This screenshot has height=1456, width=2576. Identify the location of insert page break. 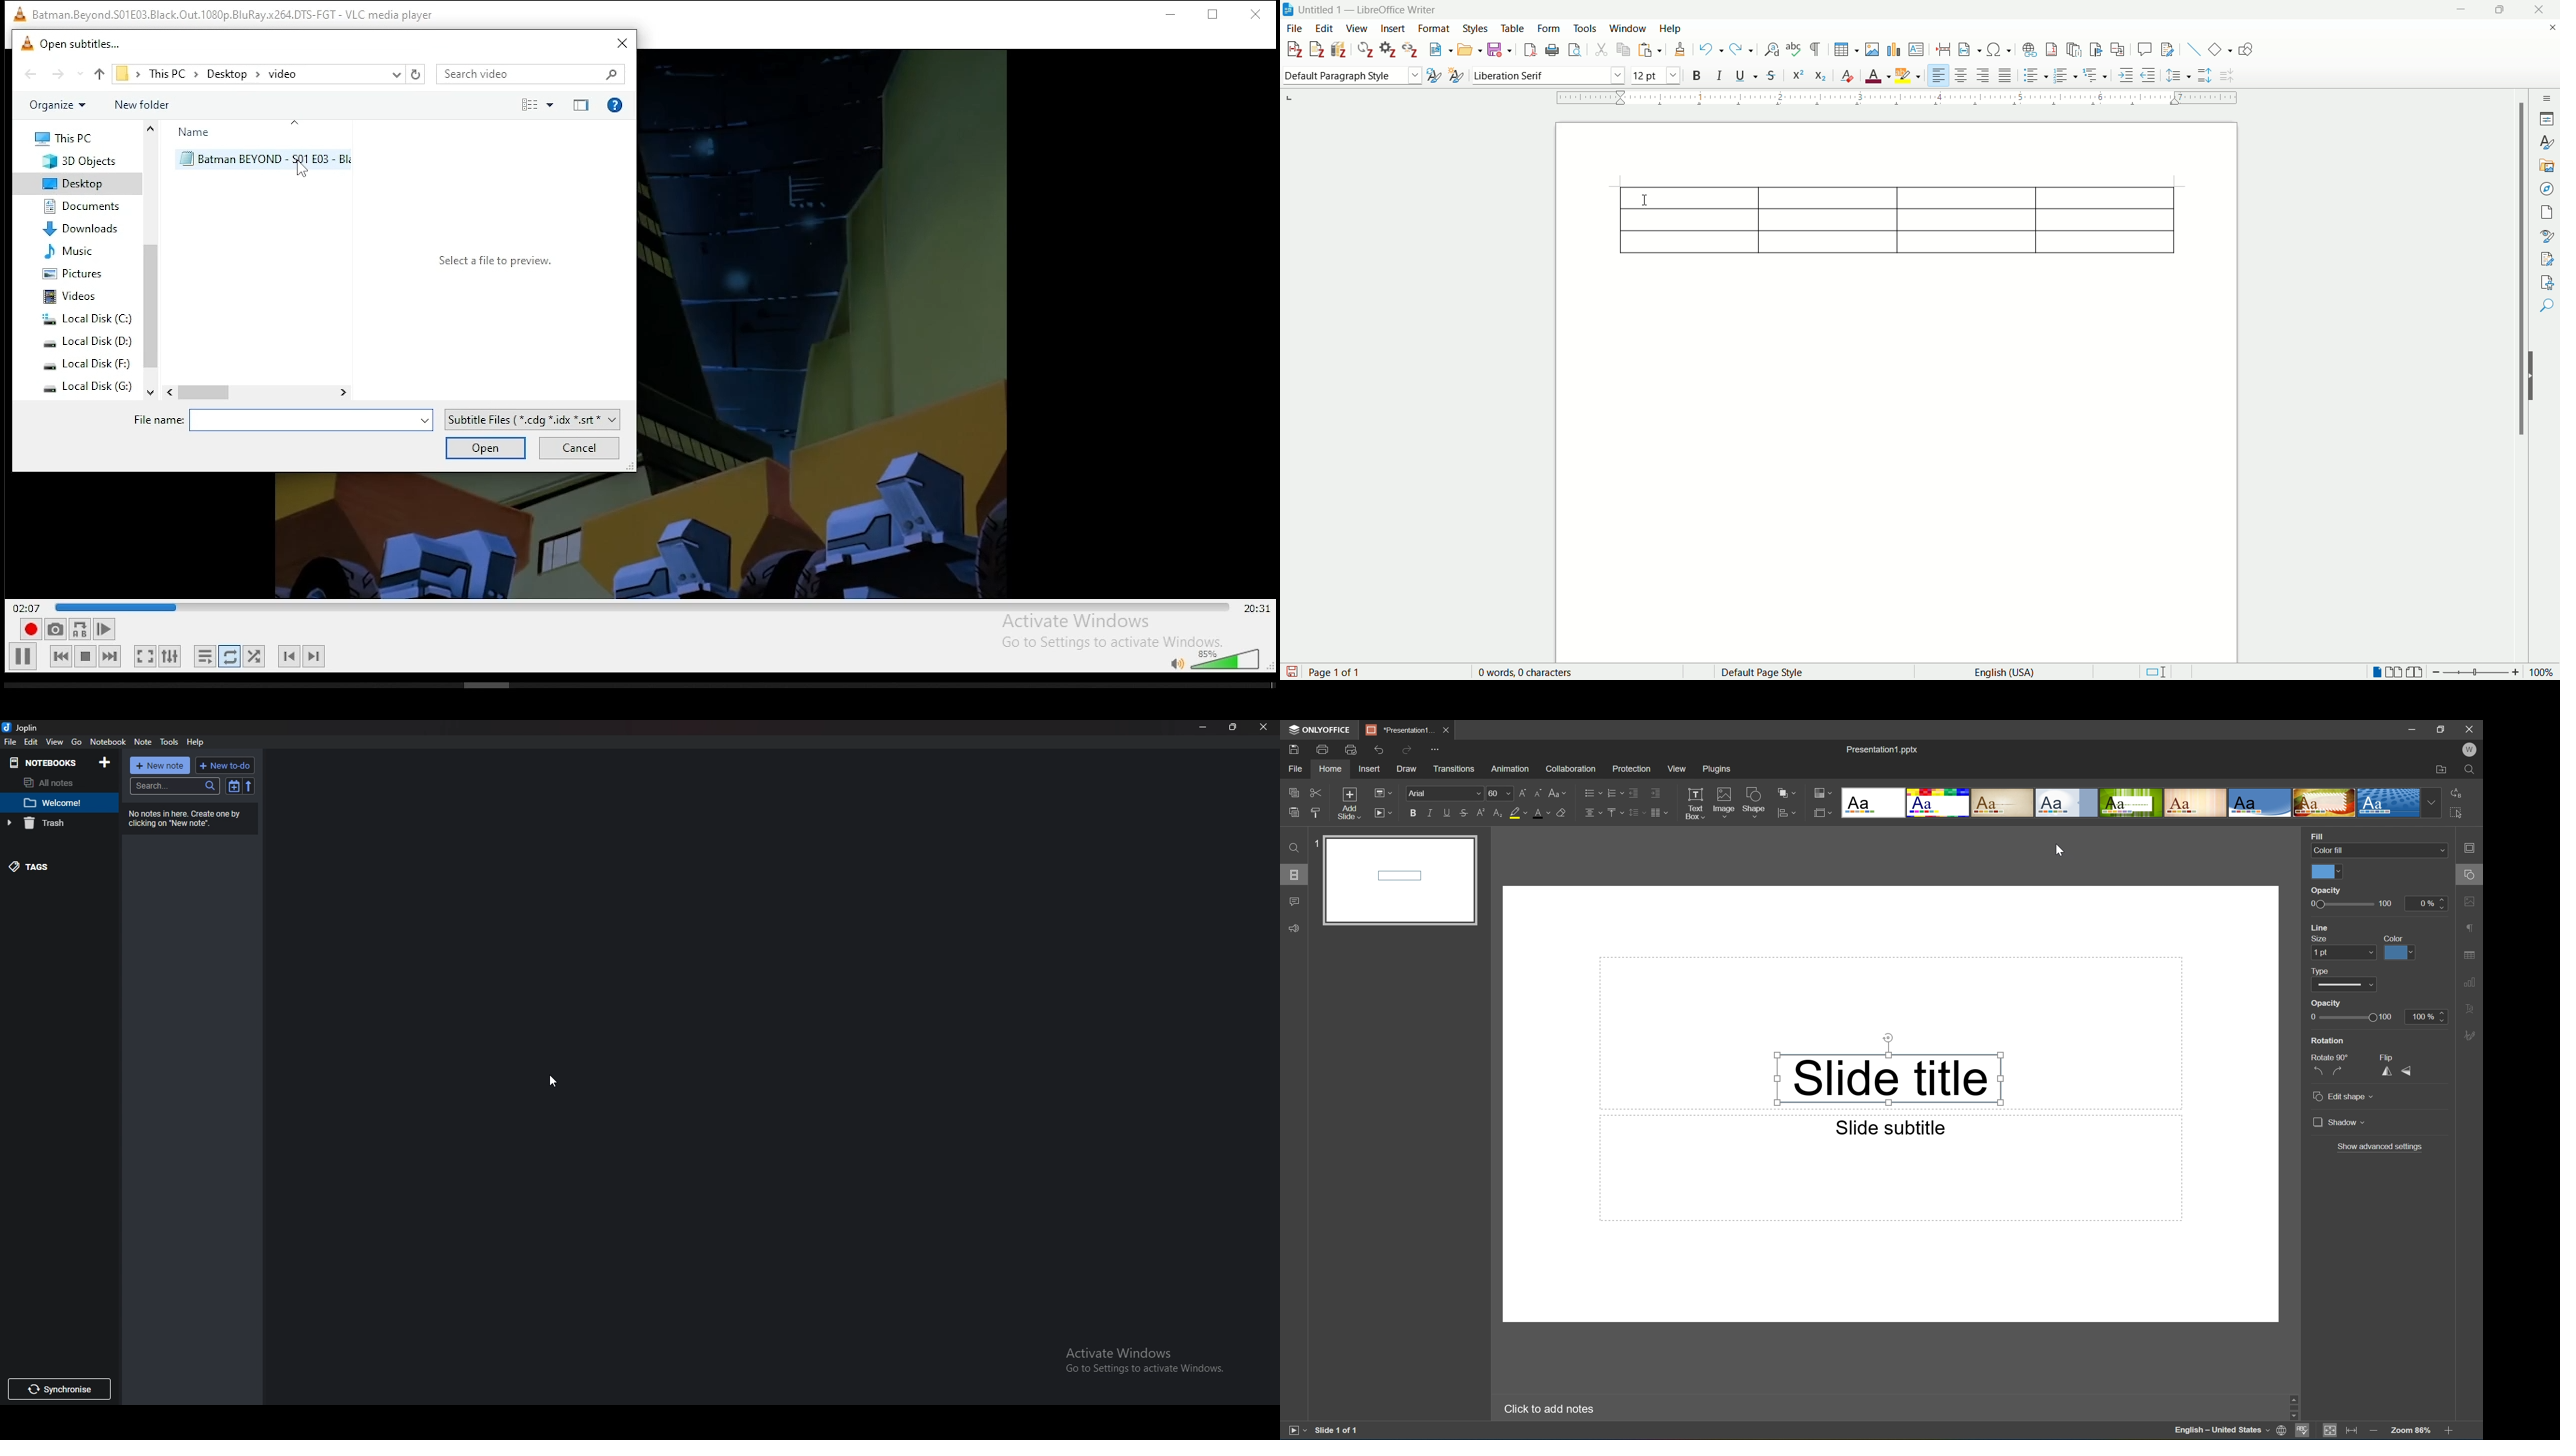
(1943, 50).